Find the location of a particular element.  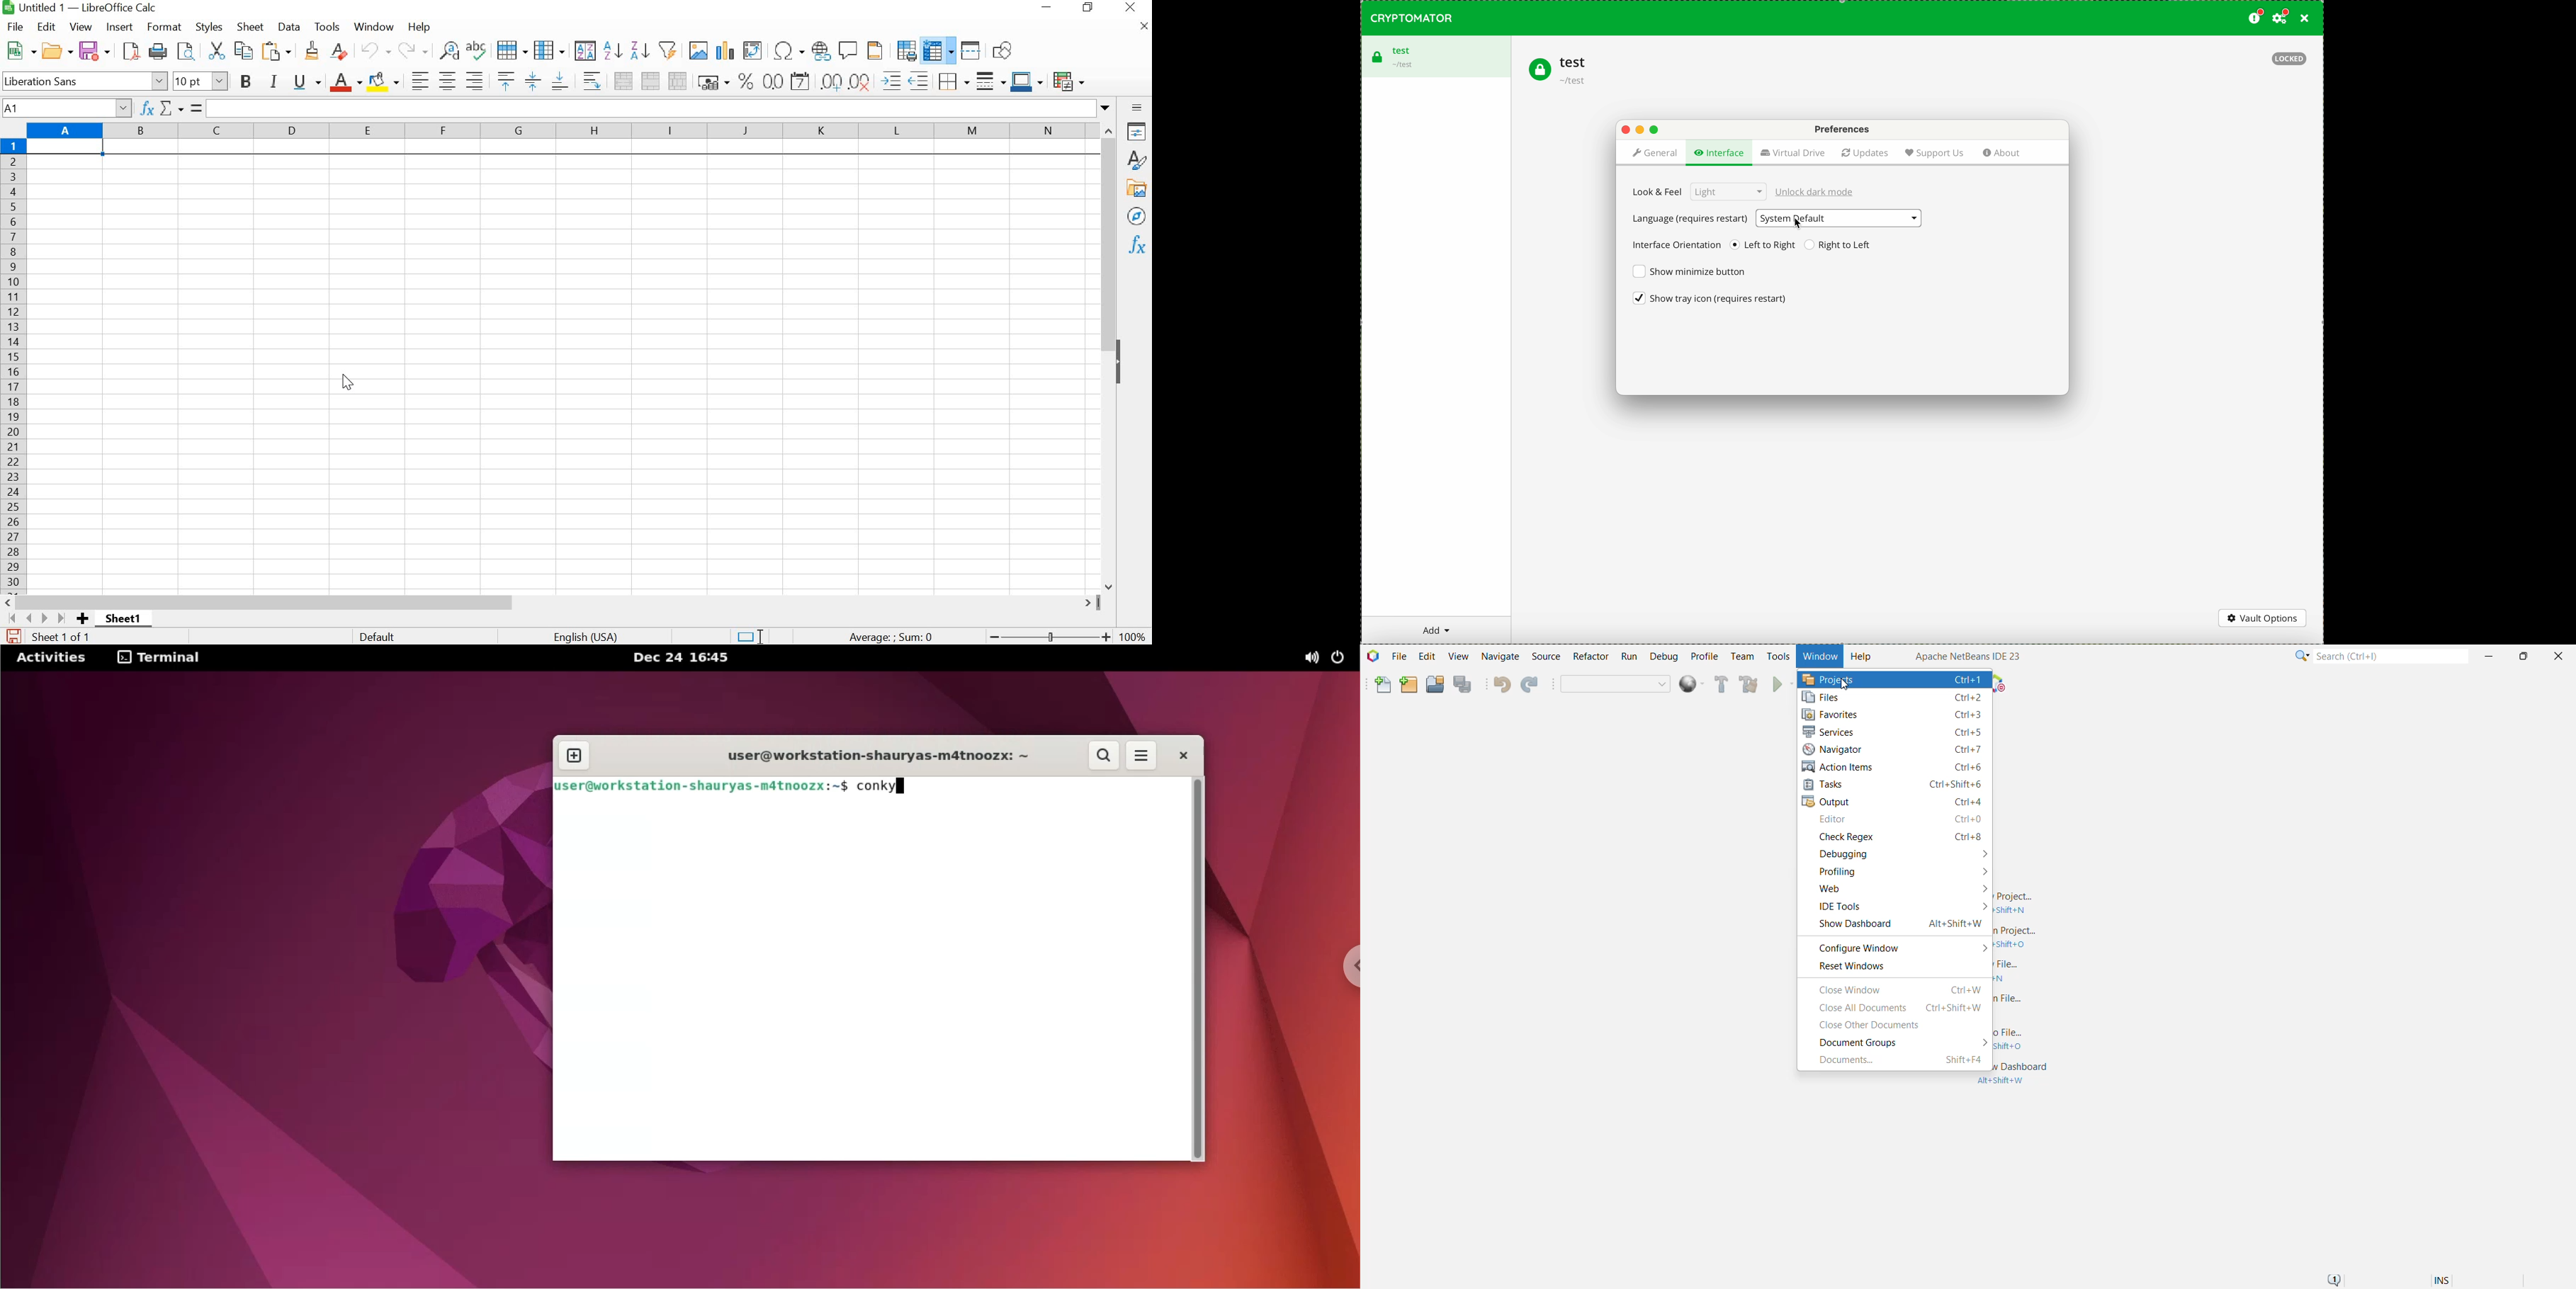

MINIMIZE is located at coordinates (1047, 8).